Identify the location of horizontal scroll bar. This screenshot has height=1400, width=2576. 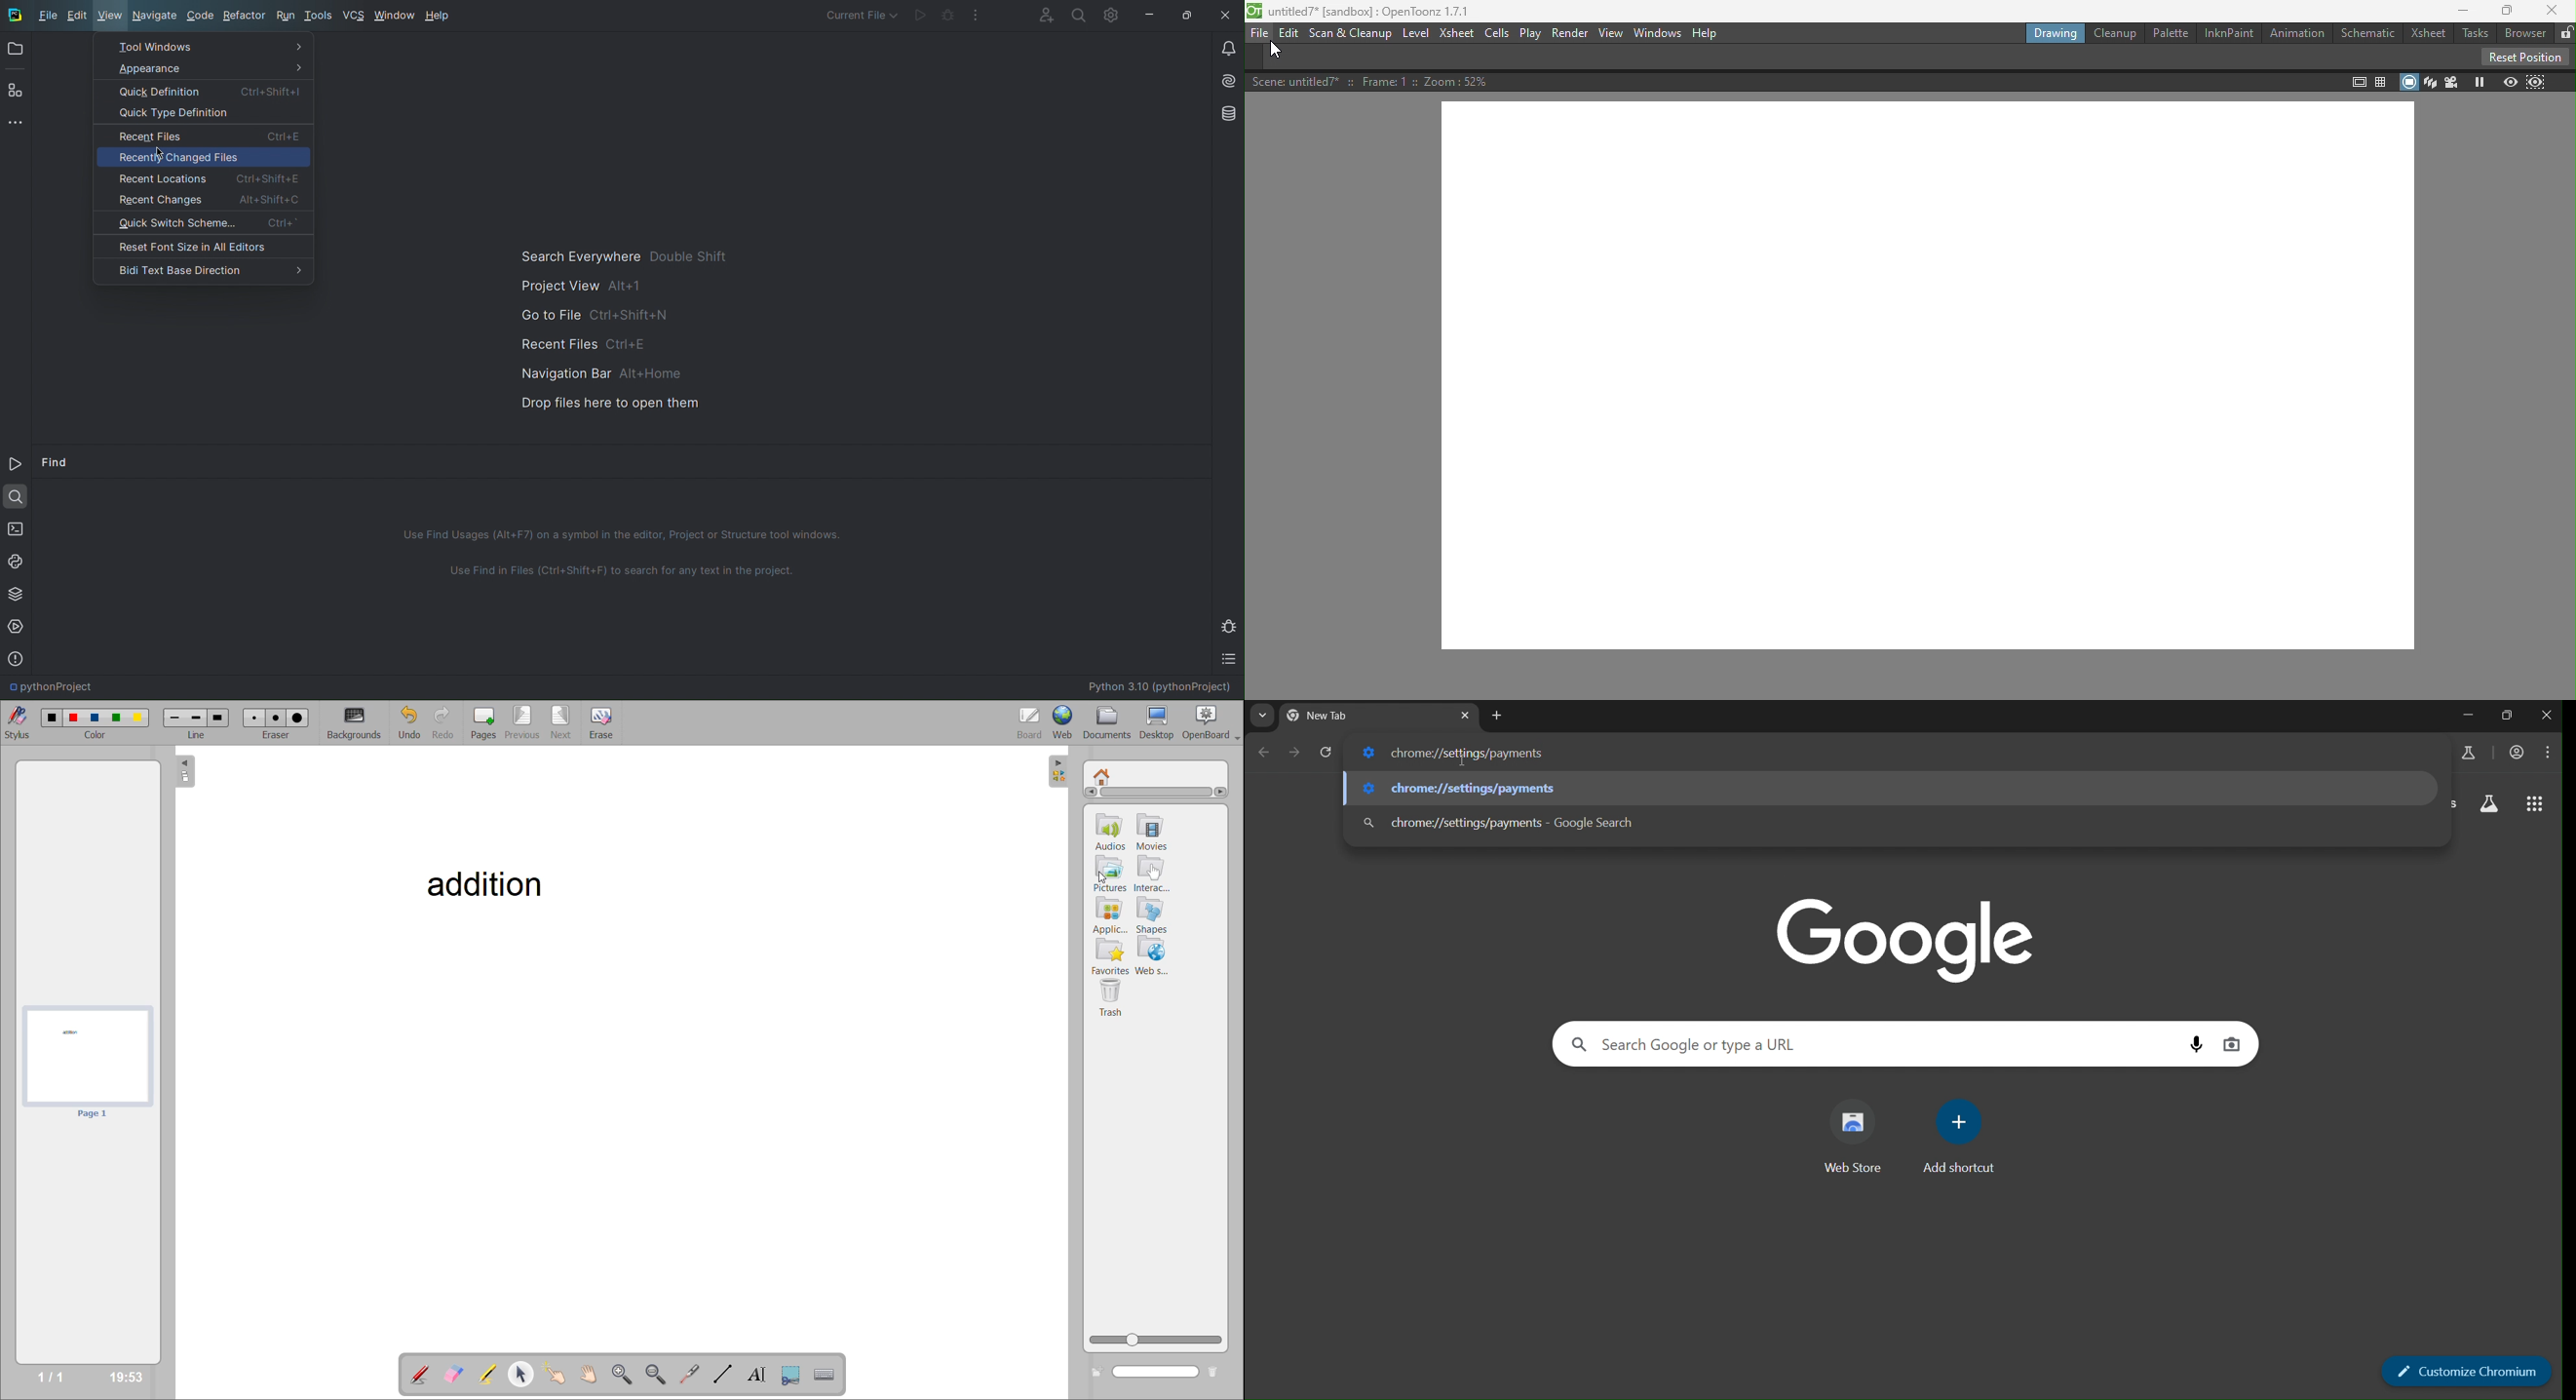
(1155, 791).